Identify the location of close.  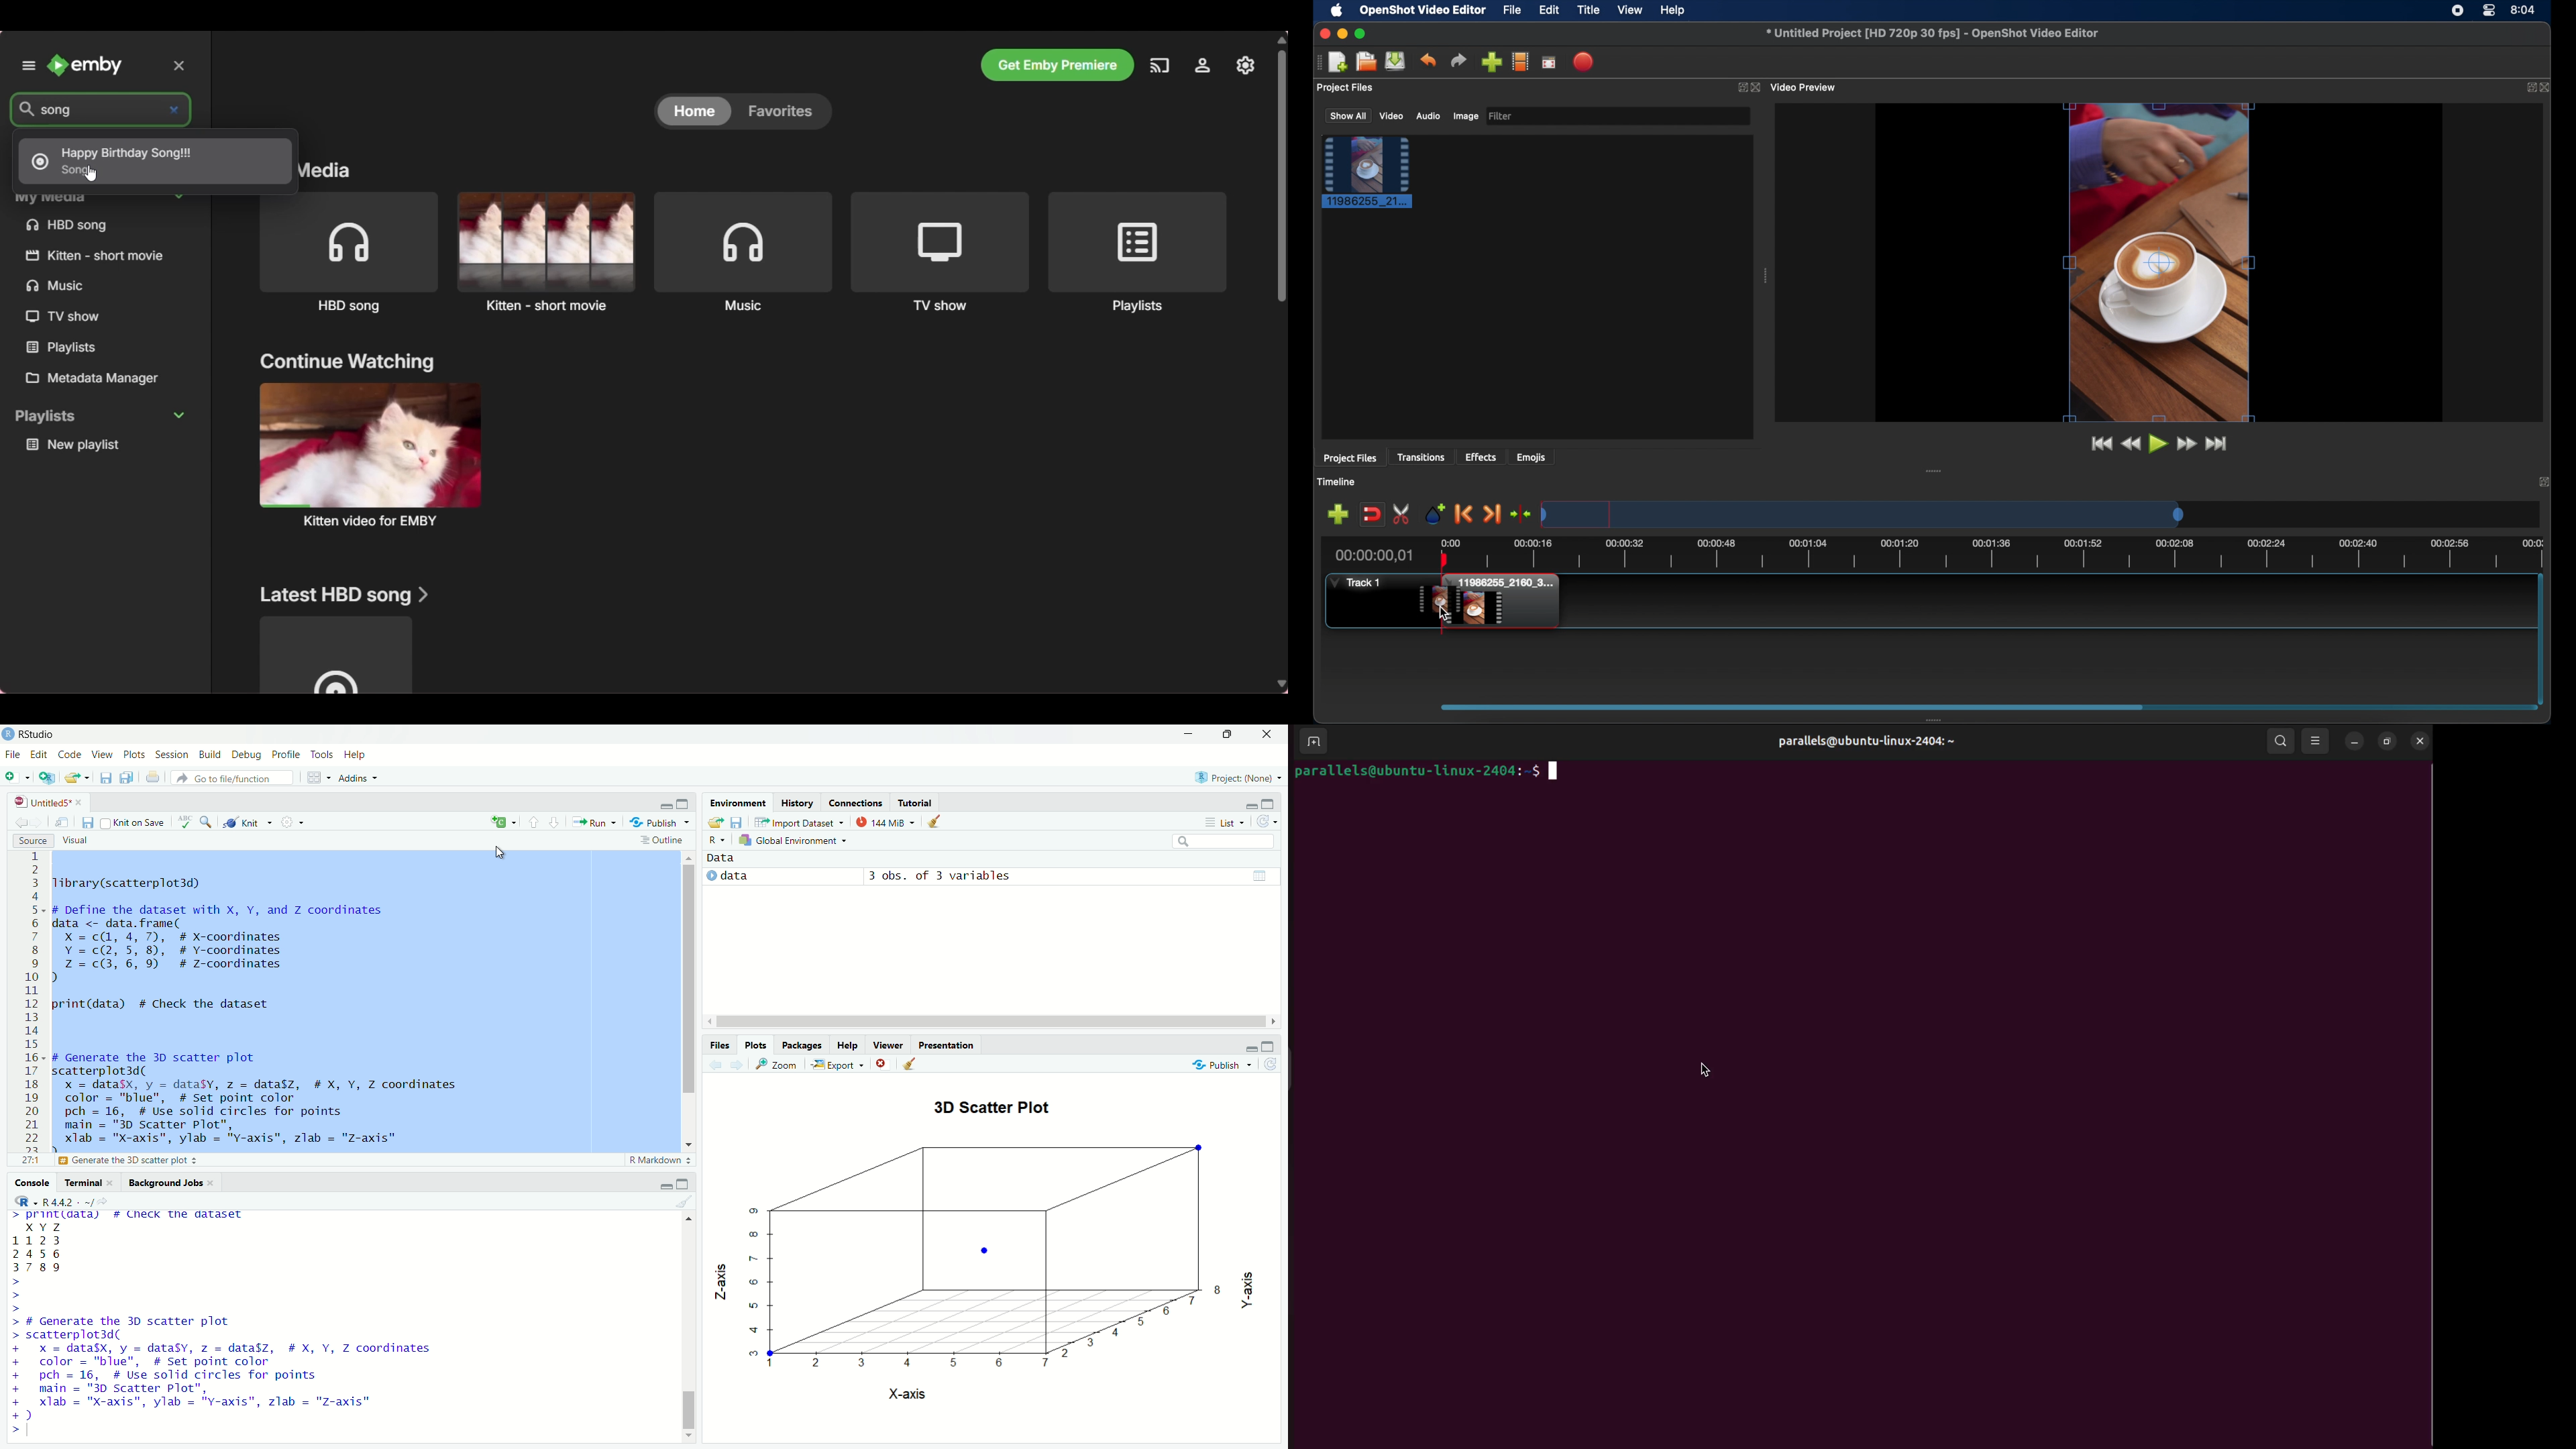
(83, 802).